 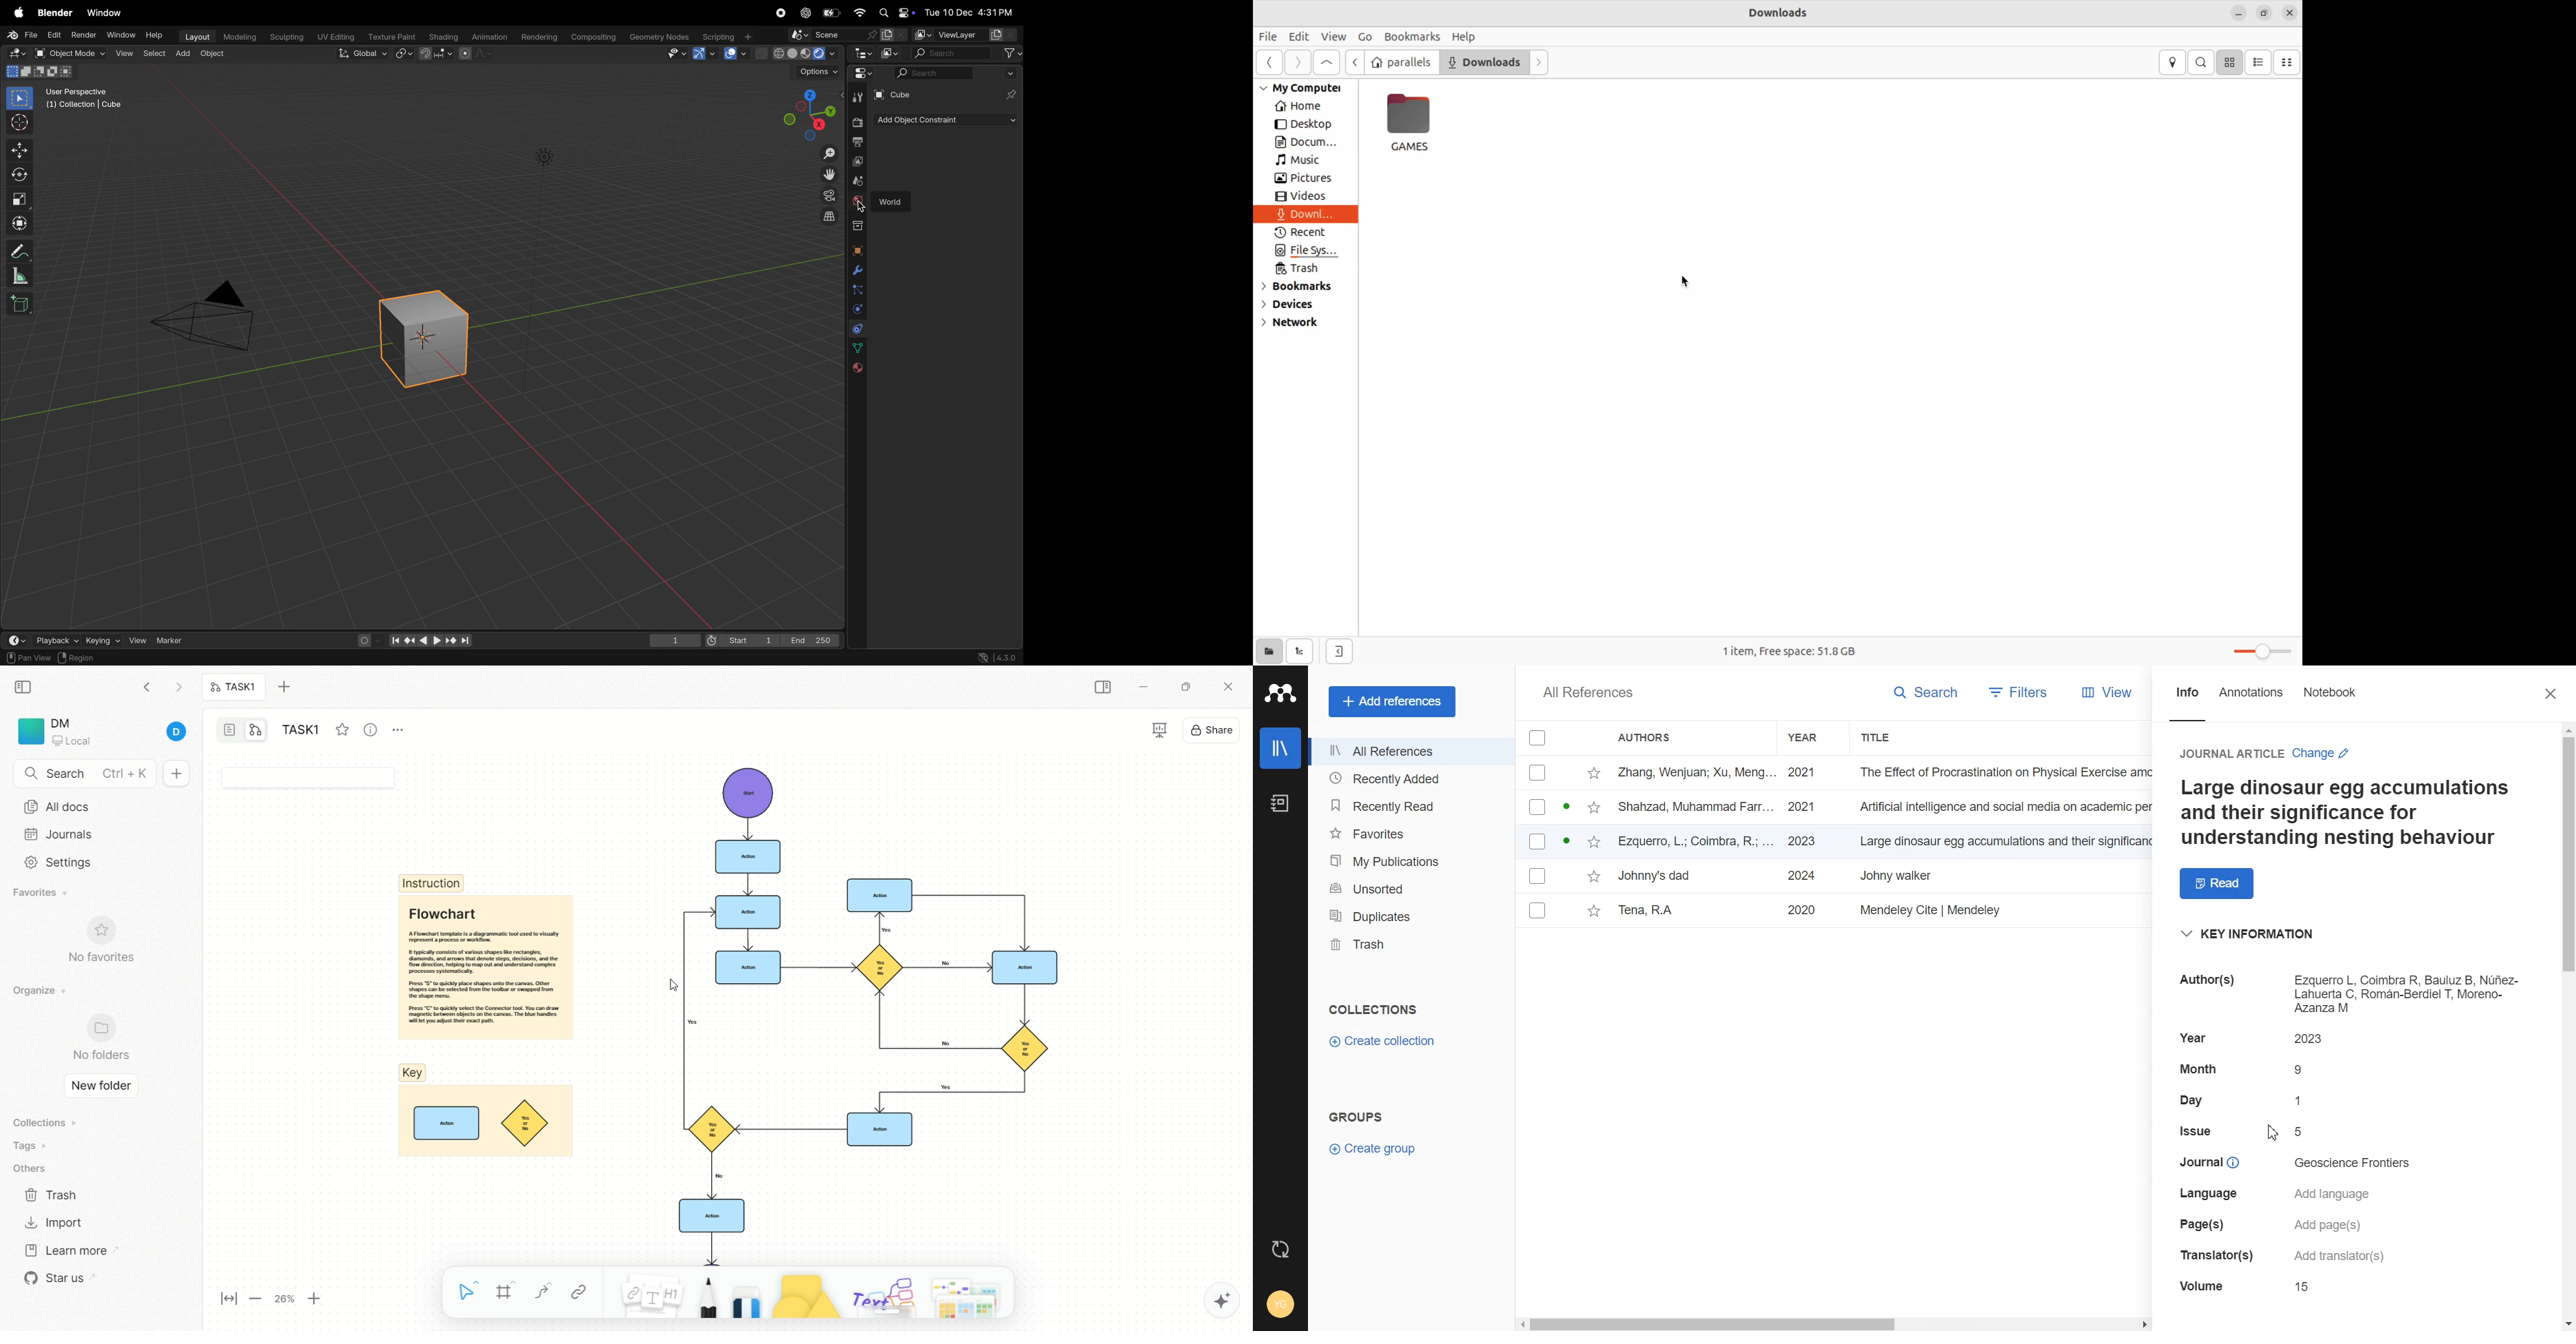 I want to click on Text, so click(x=1592, y=692).